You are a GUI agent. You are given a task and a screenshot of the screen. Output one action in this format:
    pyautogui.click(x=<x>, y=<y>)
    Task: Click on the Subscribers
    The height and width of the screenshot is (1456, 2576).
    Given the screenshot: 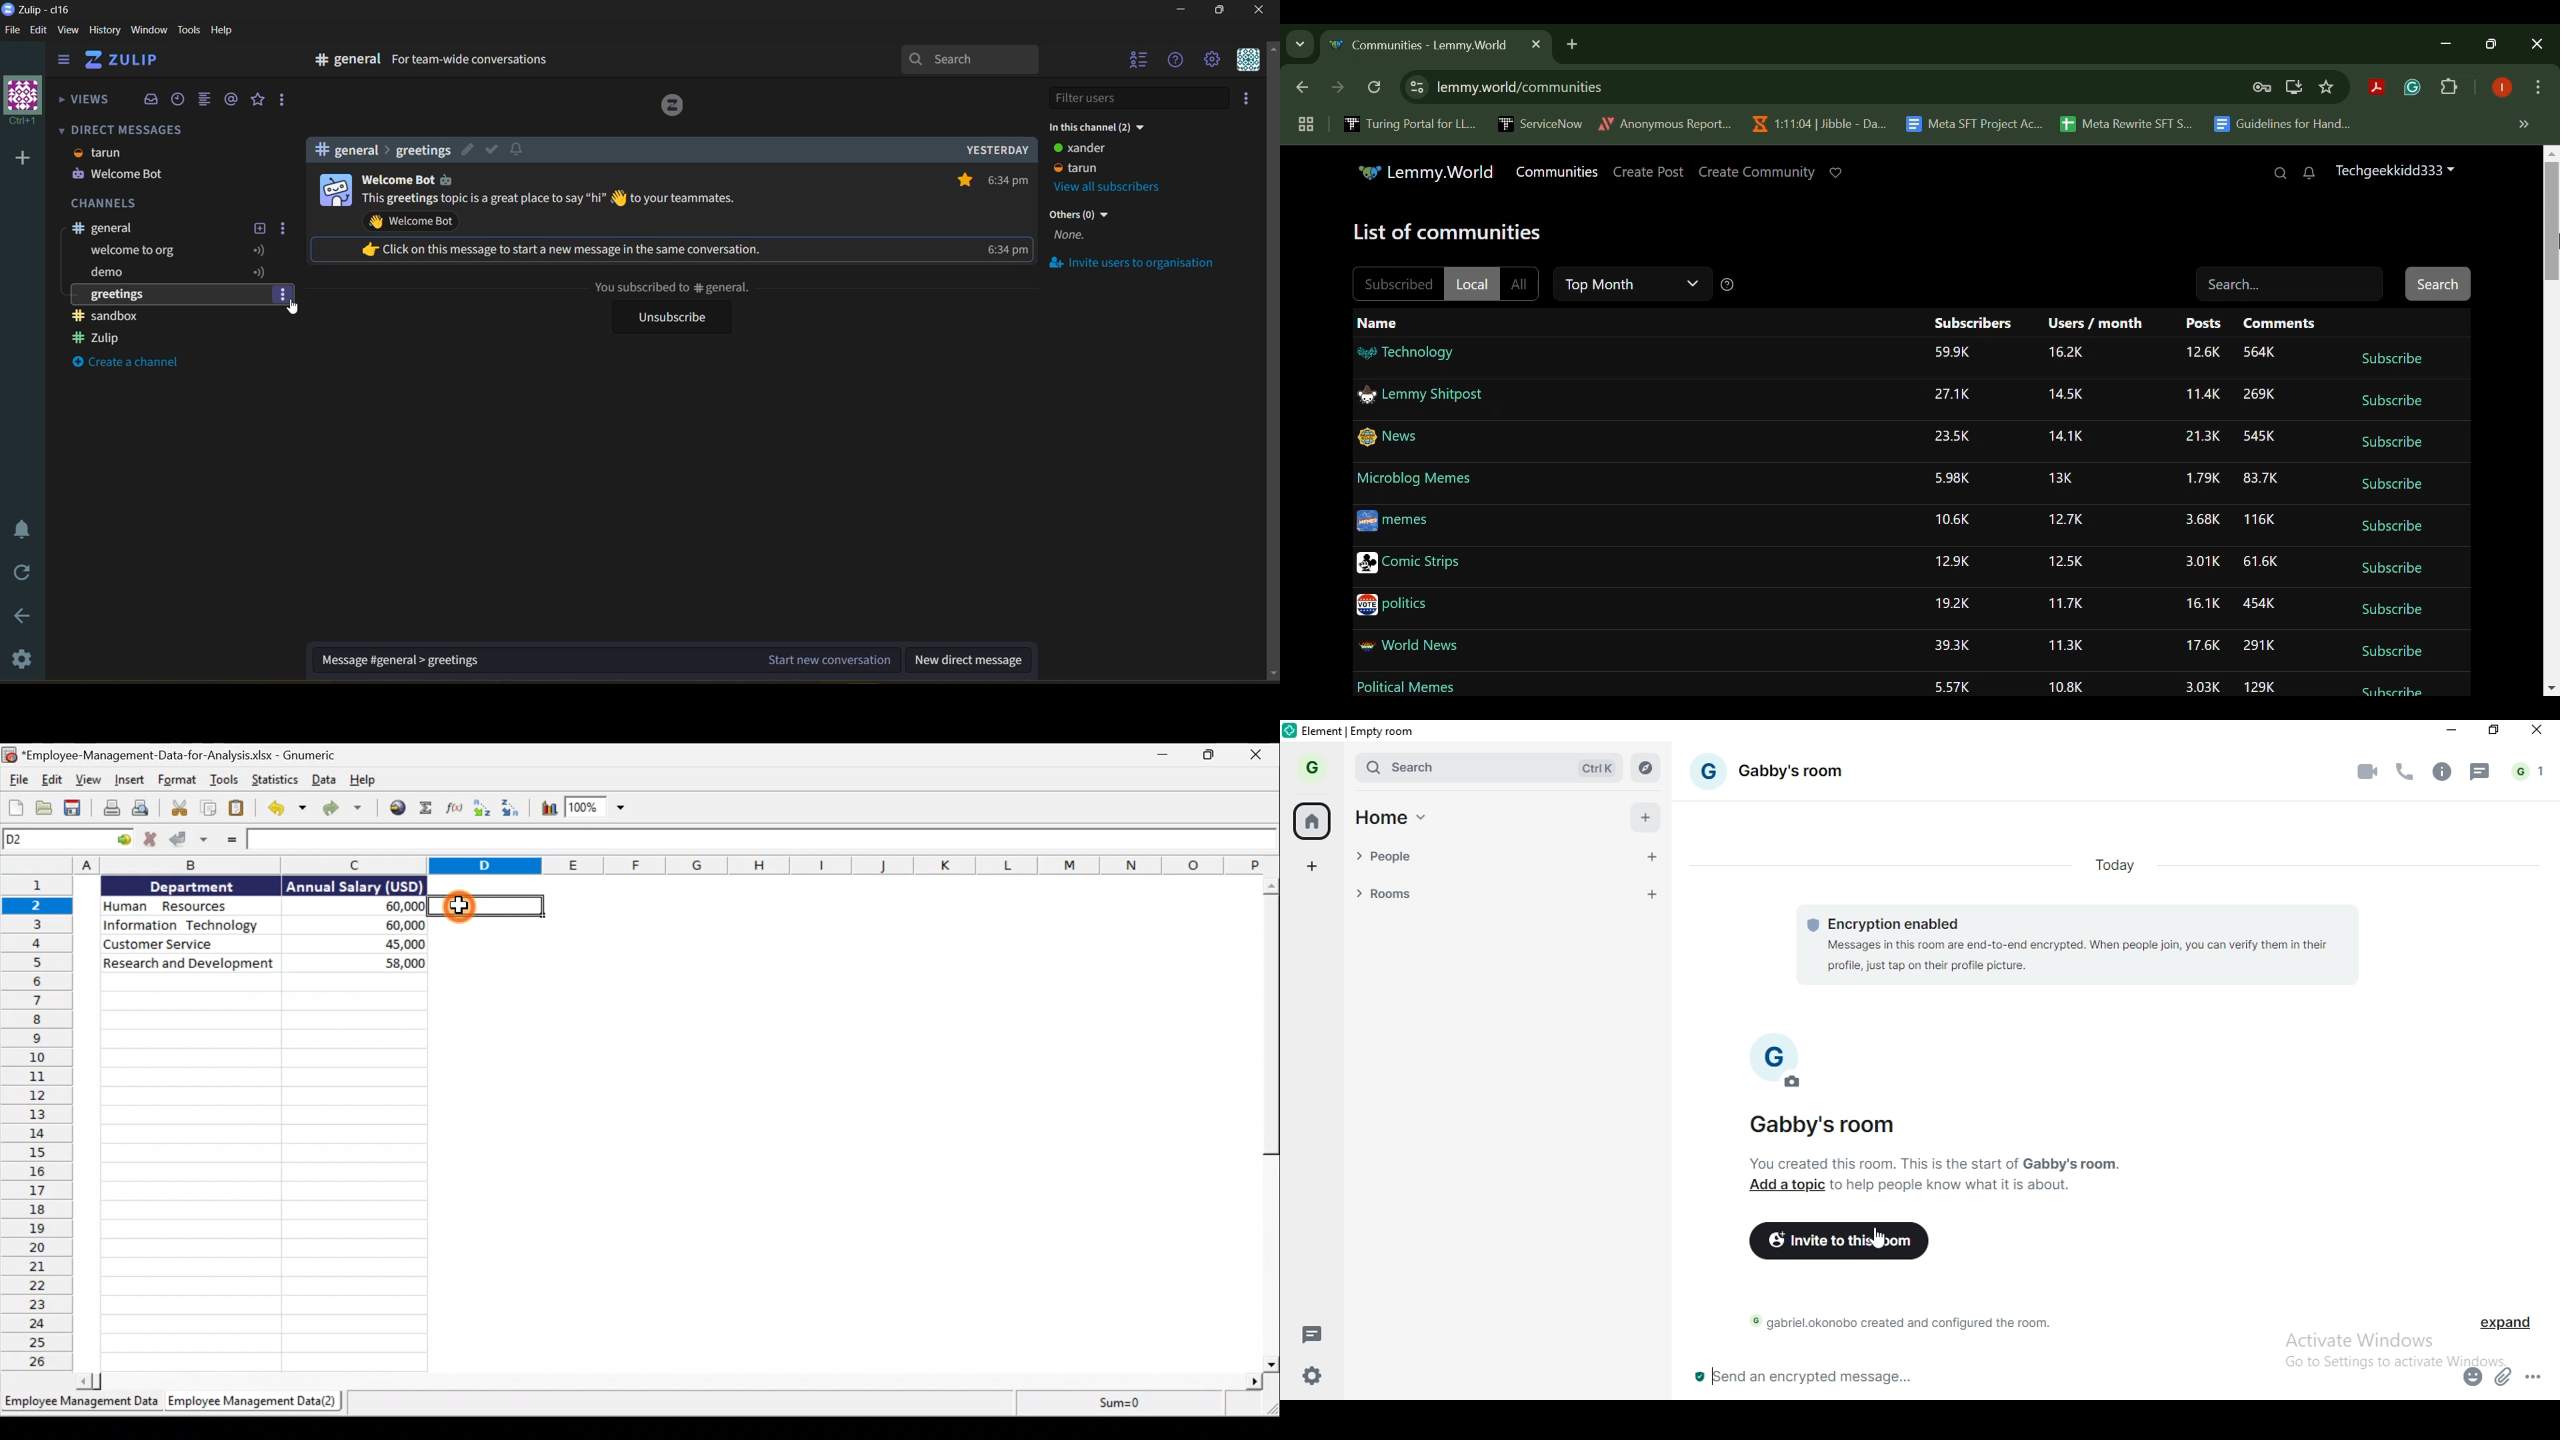 What is the action you would take?
    pyautogui.click(x=1973, y=324)
    